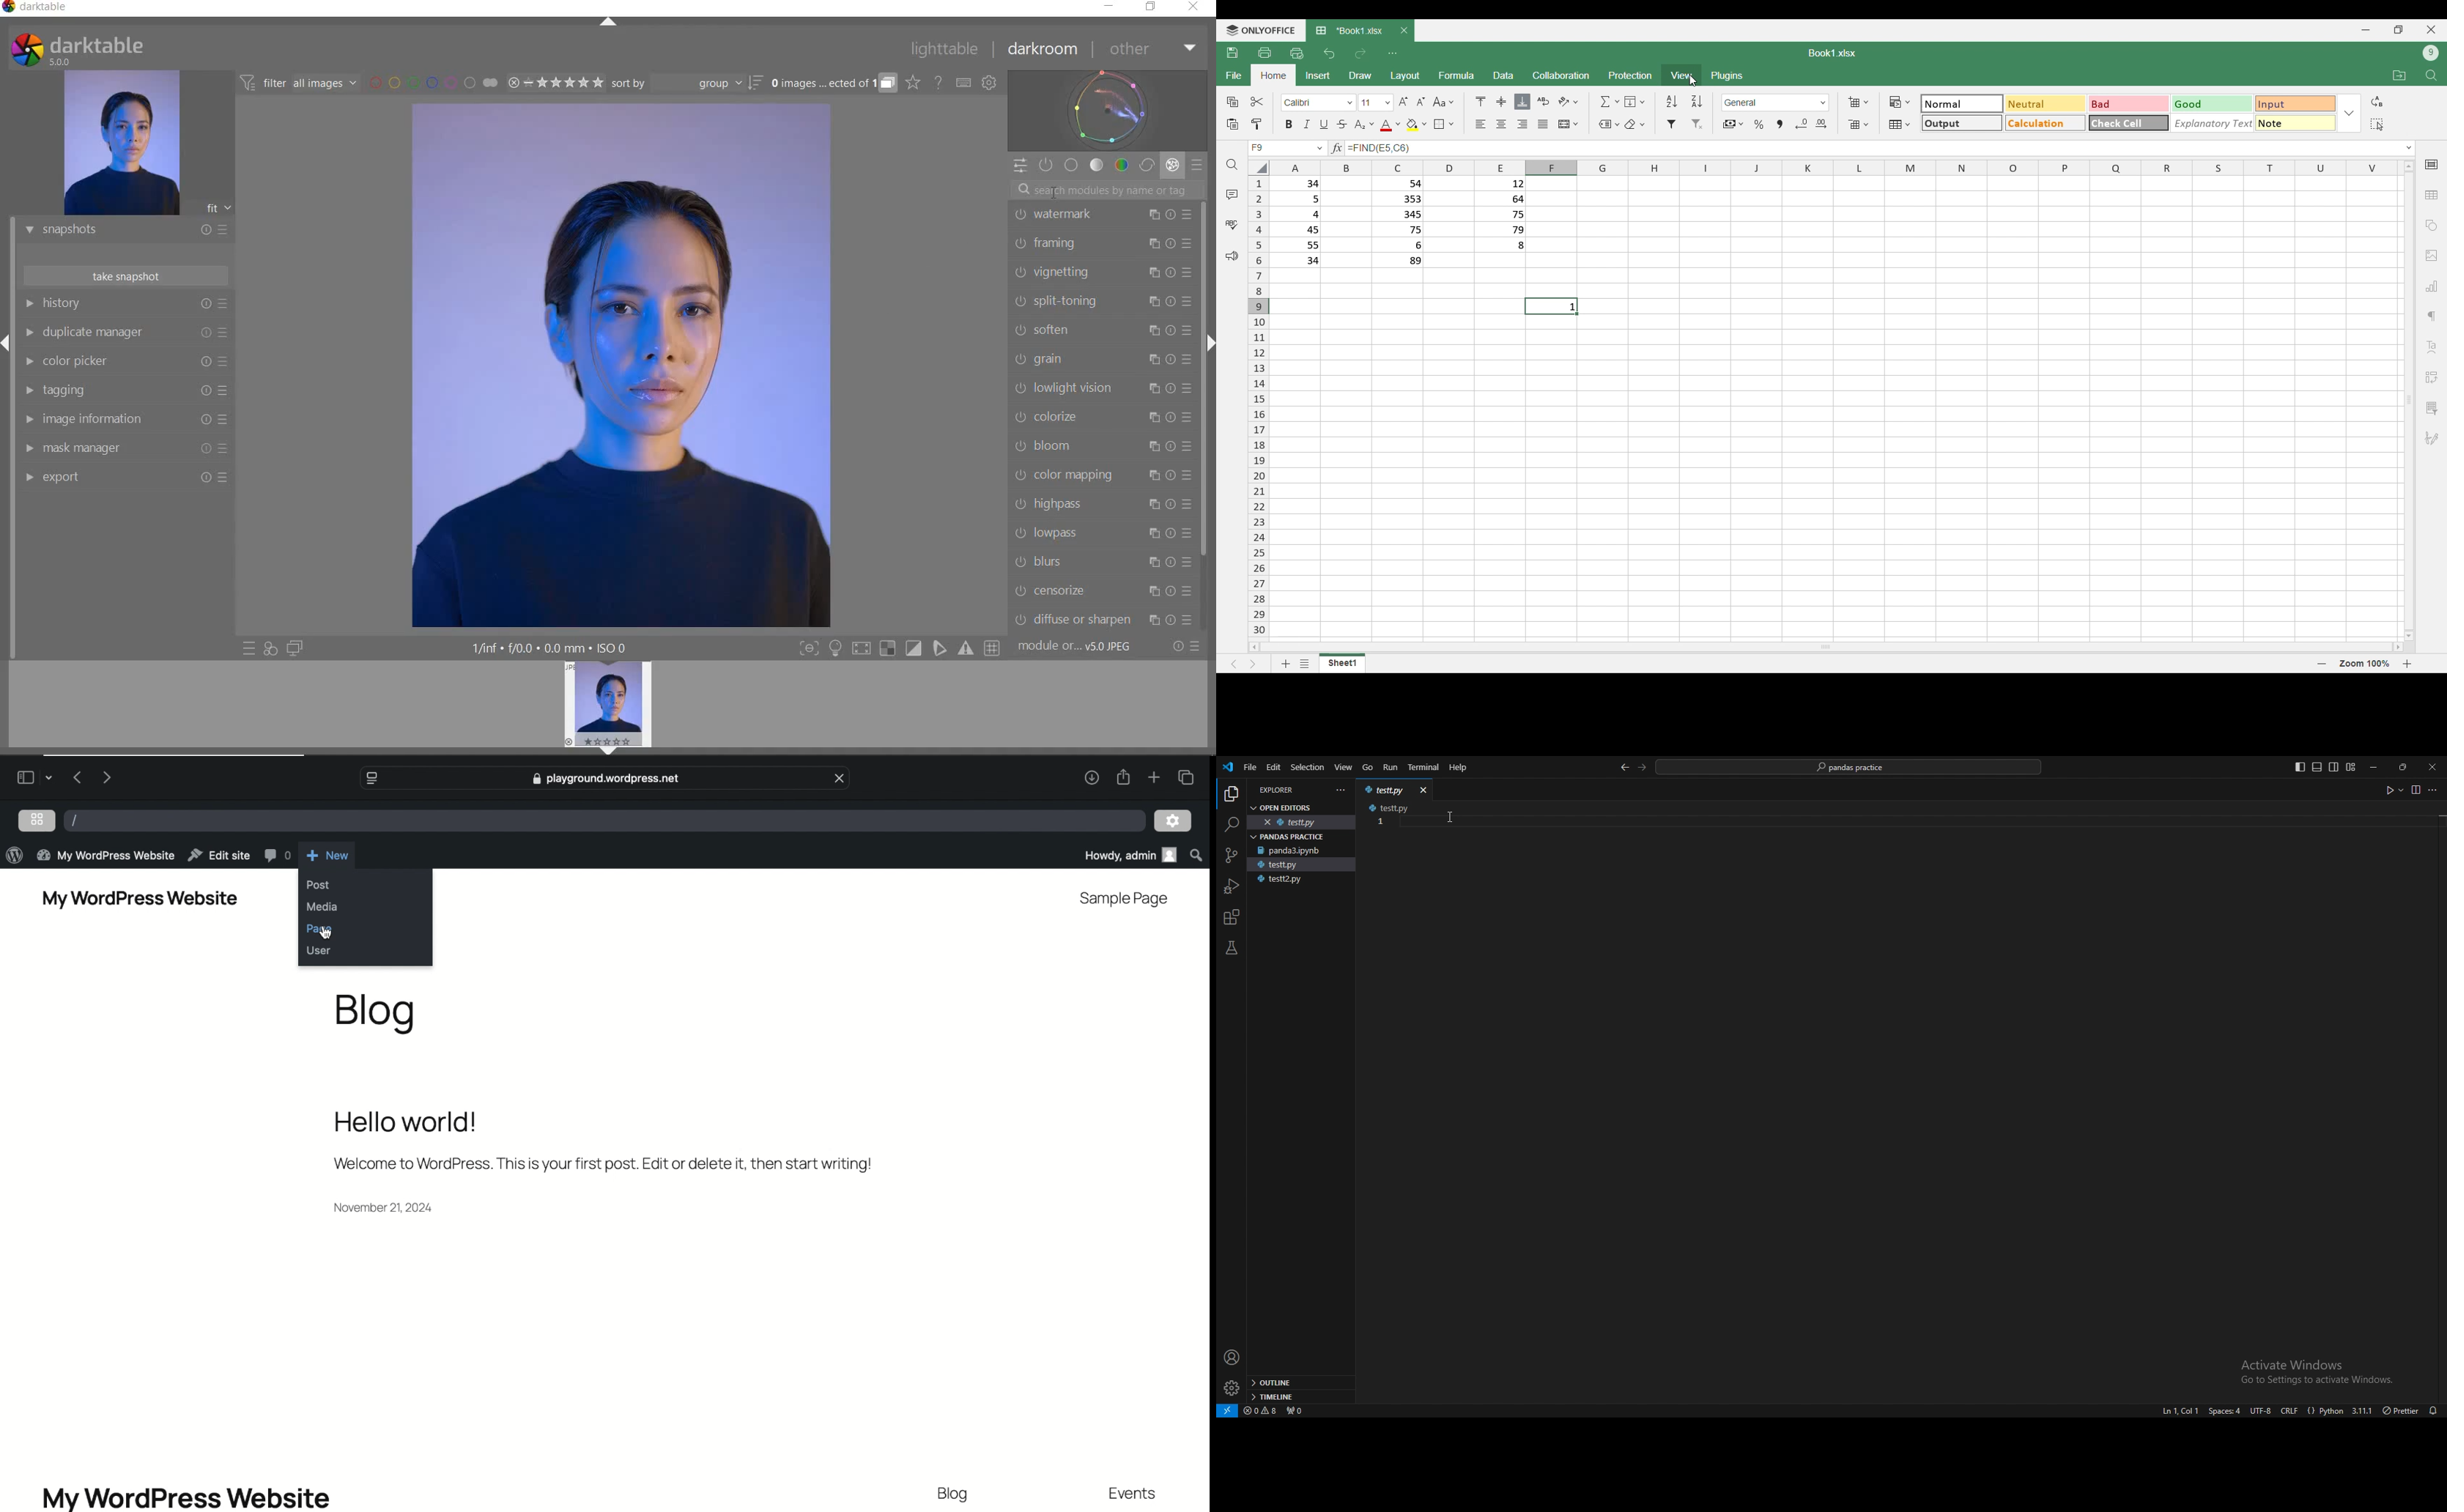 The width and height of the screenshot is (2464, 1512). Describe the element at coordinates (620, 365) in the screenshot. I see `SELECTED IMAGE` at that location.